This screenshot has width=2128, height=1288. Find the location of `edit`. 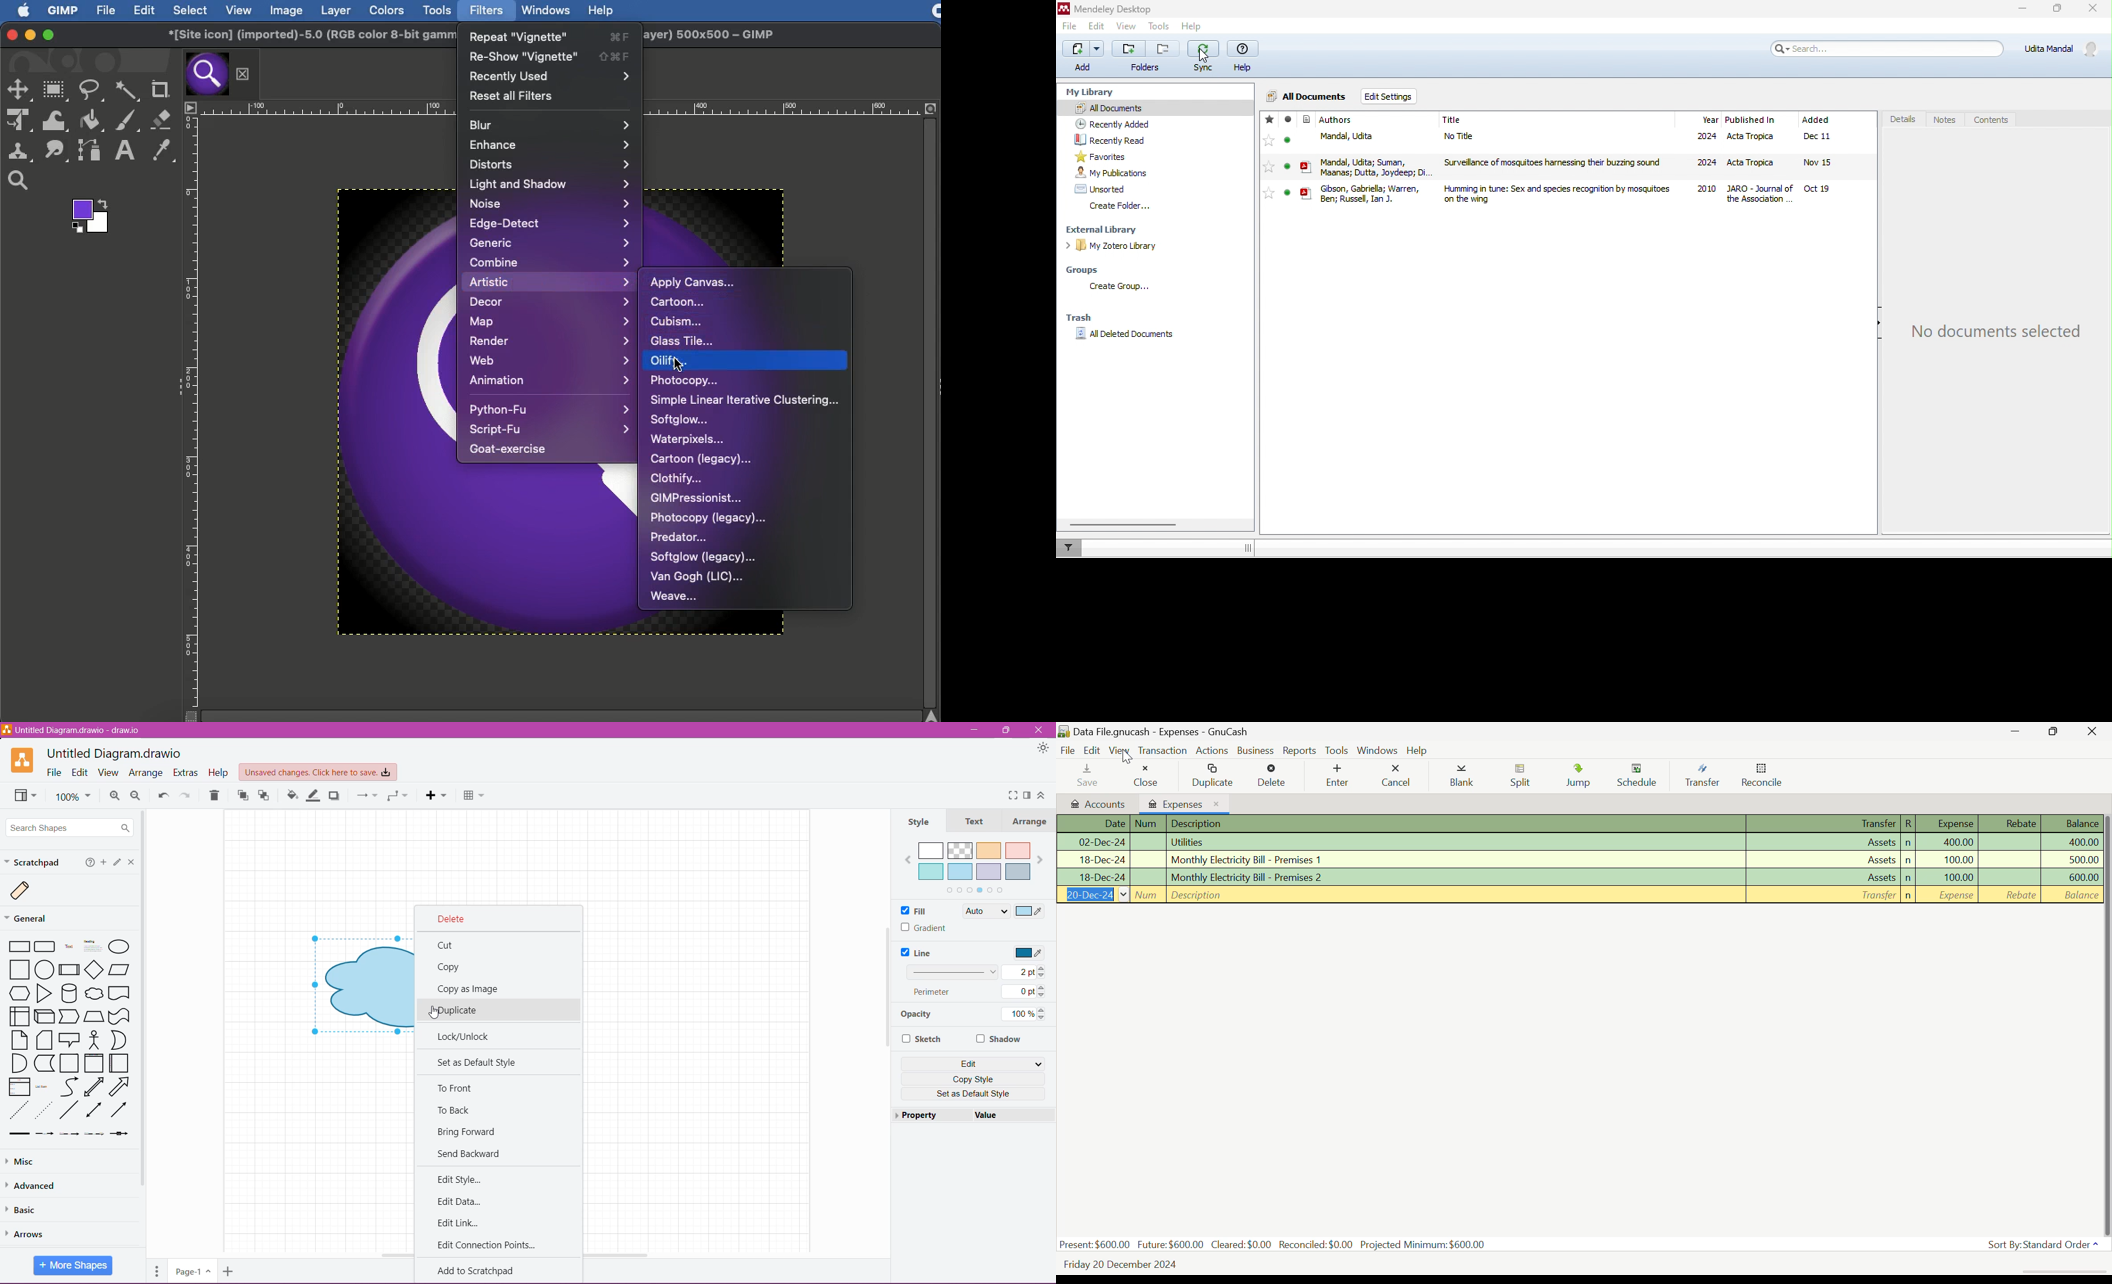

edit is located at coordinates (1098, 25).